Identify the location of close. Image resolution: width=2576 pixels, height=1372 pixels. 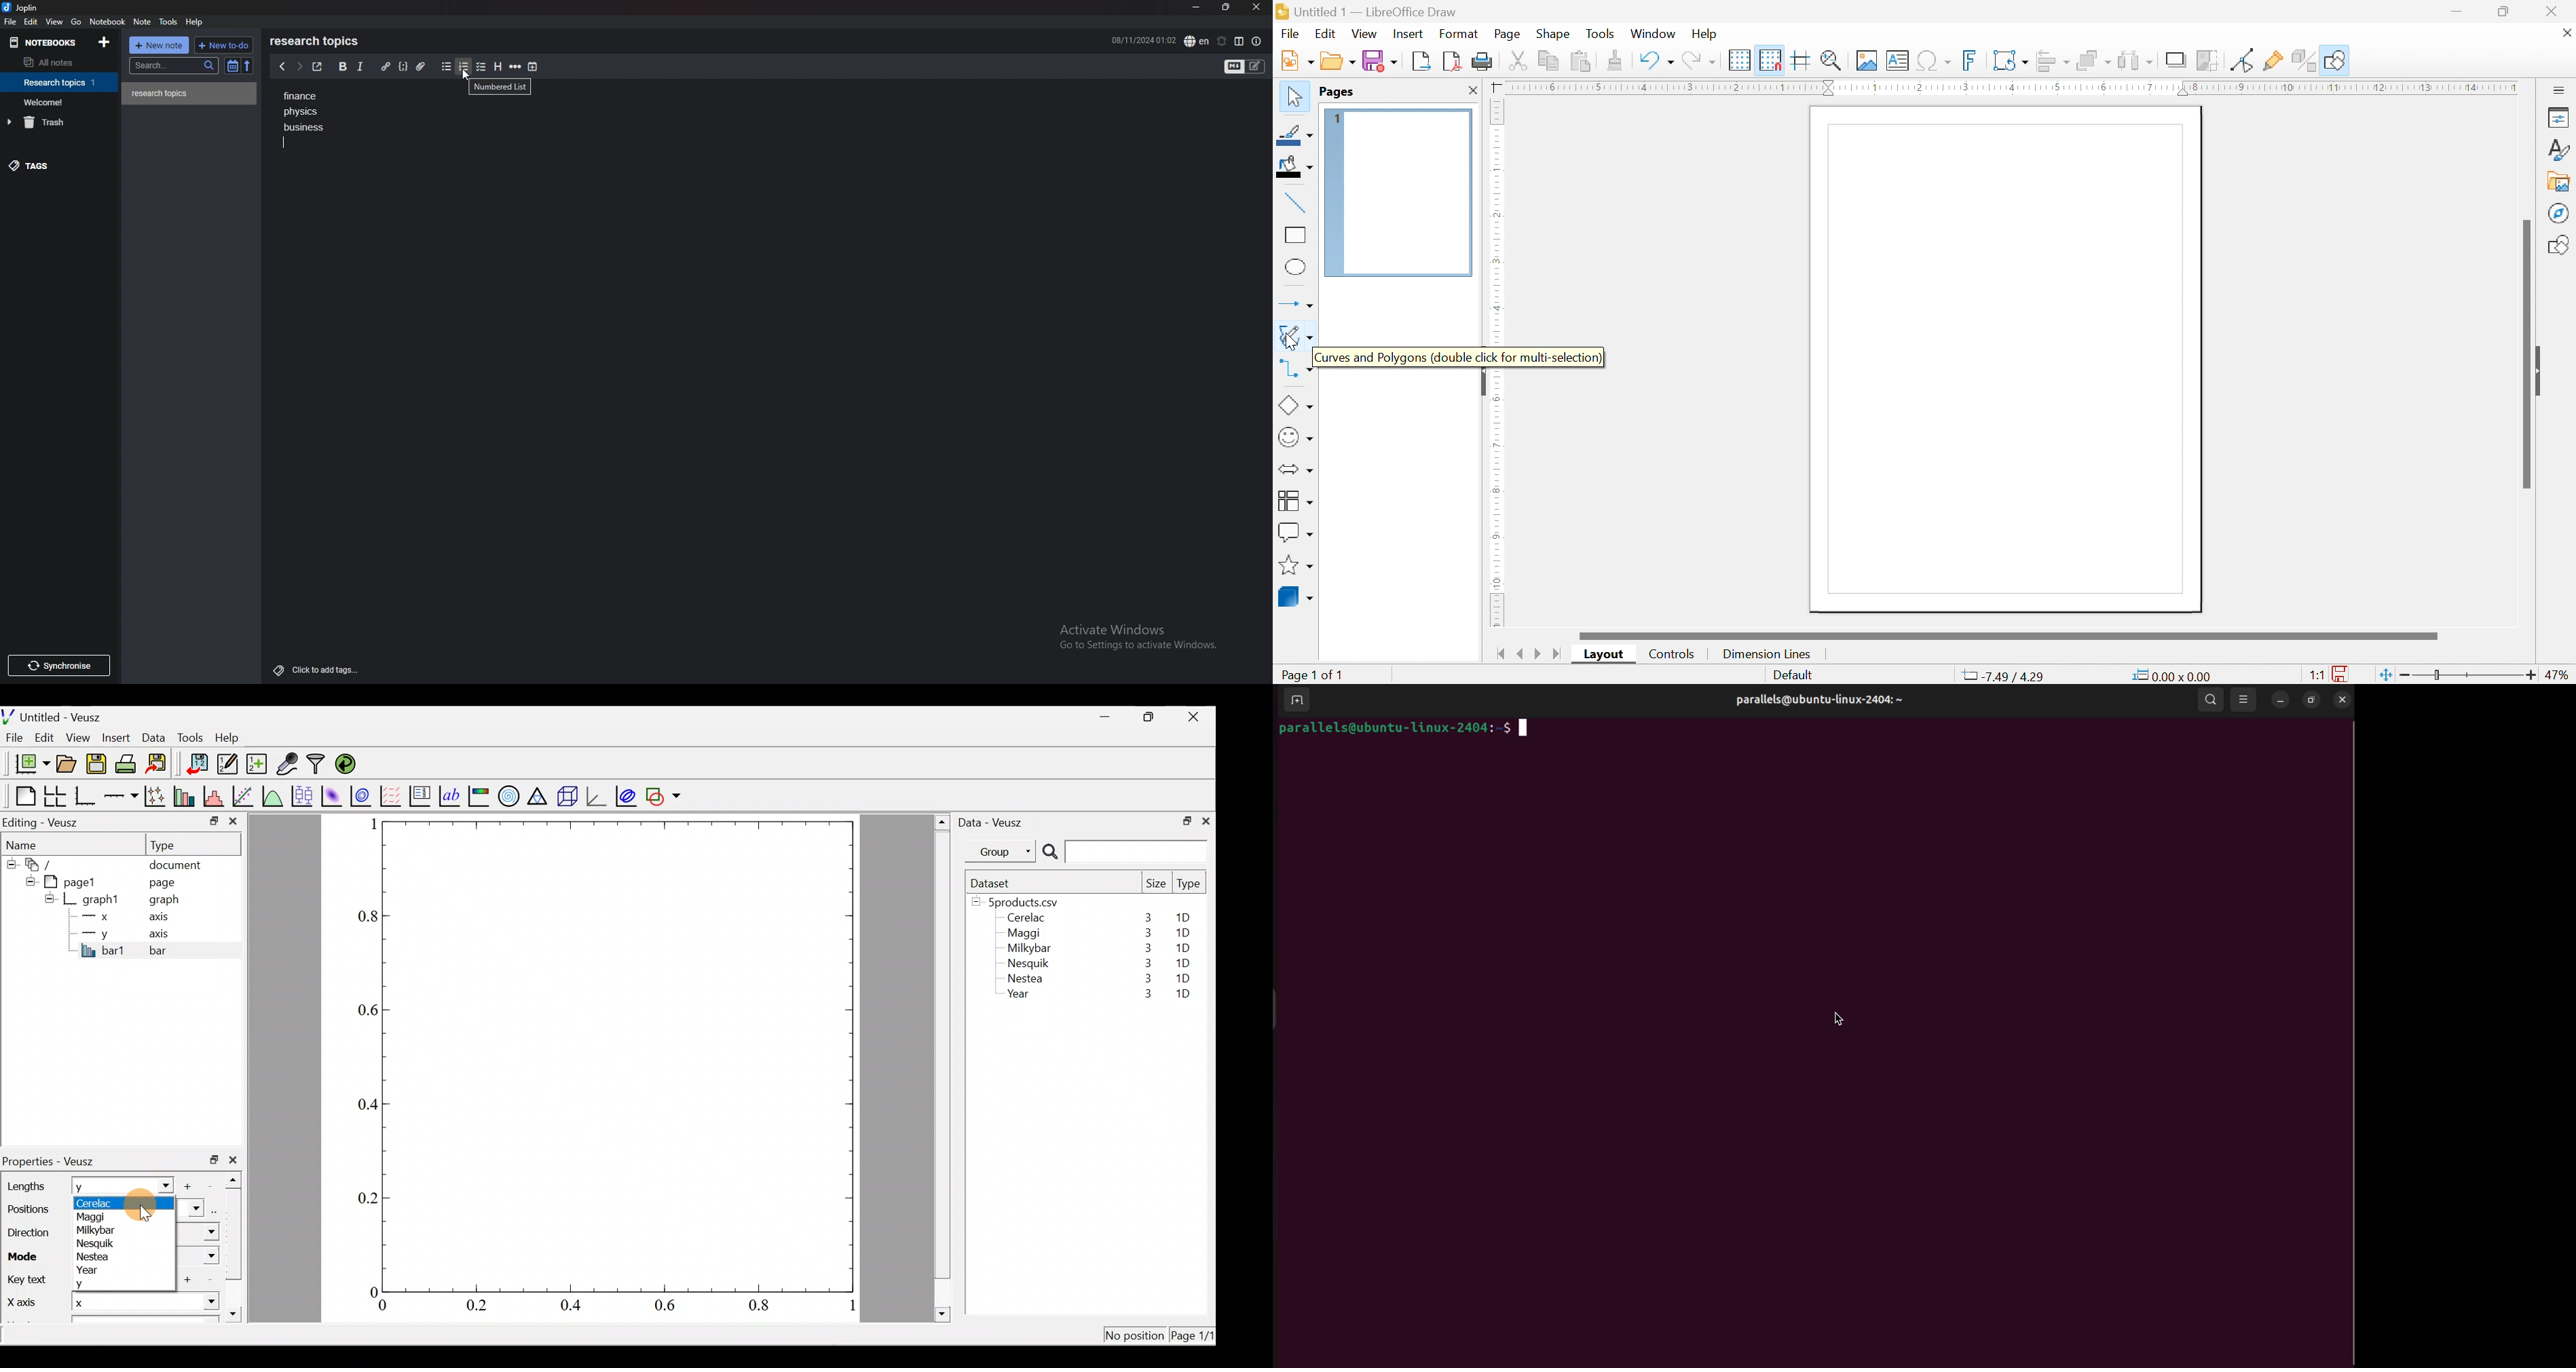
(2568, 33).